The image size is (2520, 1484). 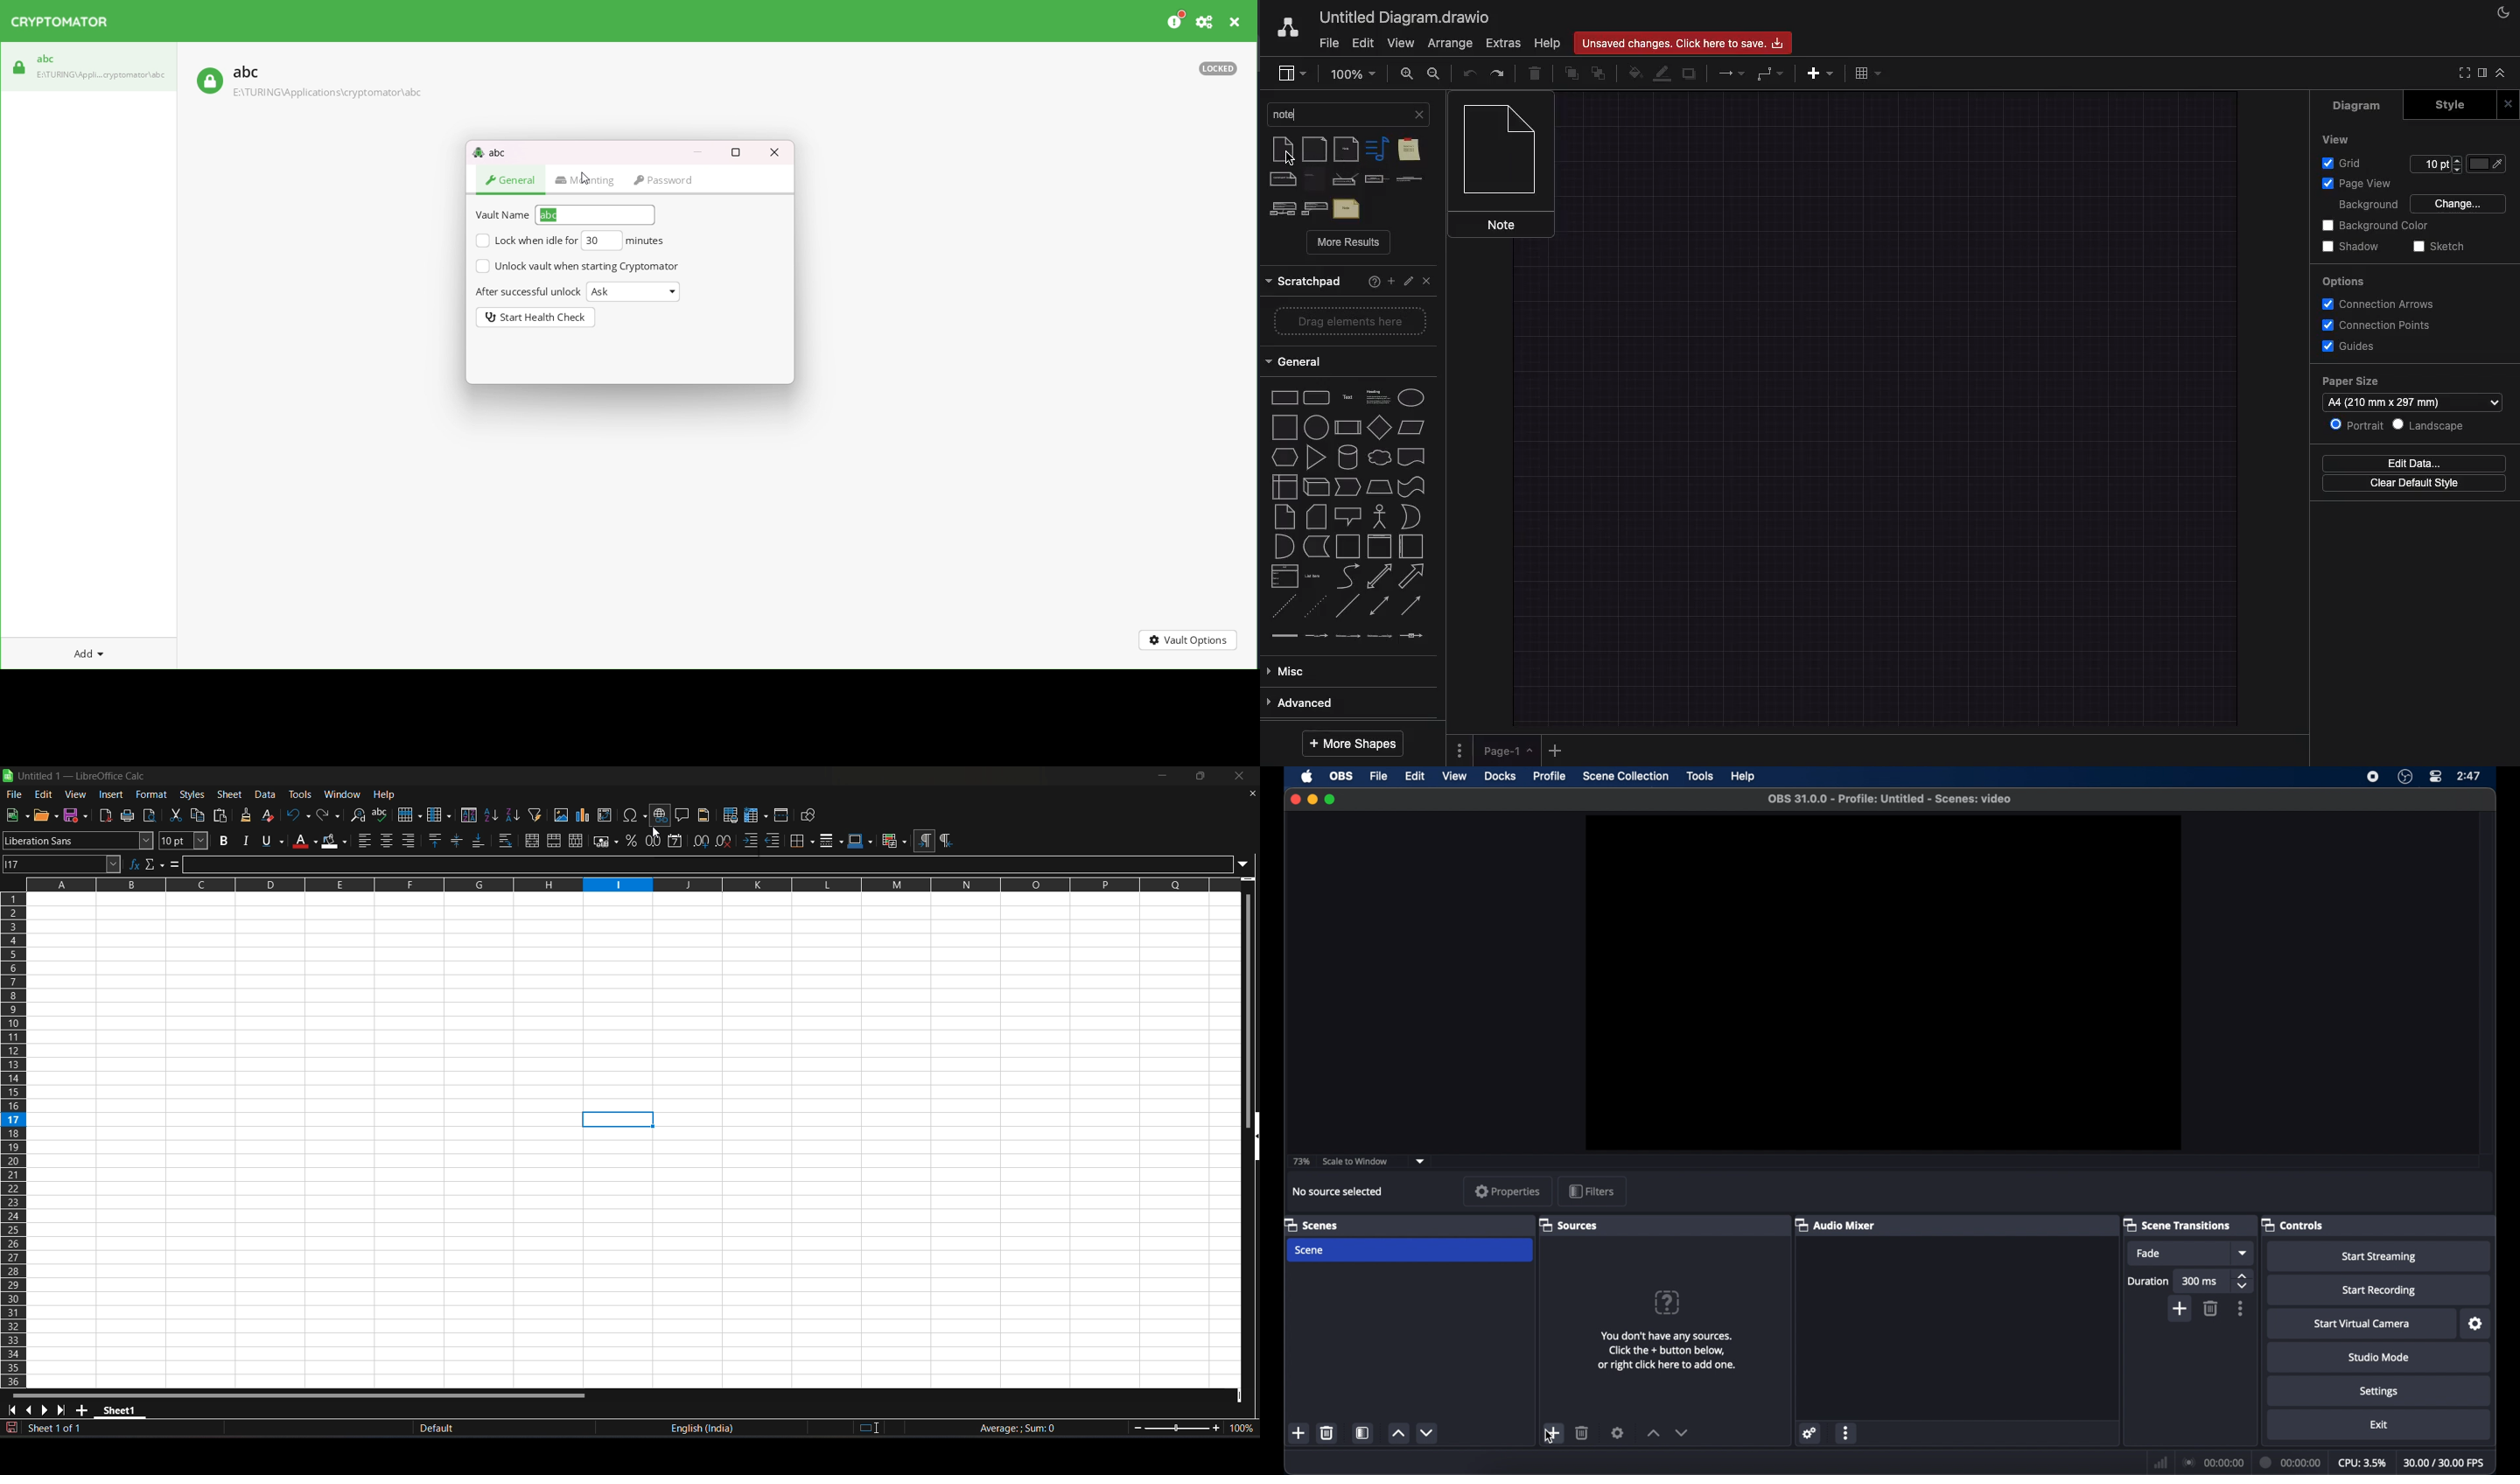 What do you see at coordinates (1591, 1192) in the screenshot?
I see `filters` at bounding box center [1591, 1192].